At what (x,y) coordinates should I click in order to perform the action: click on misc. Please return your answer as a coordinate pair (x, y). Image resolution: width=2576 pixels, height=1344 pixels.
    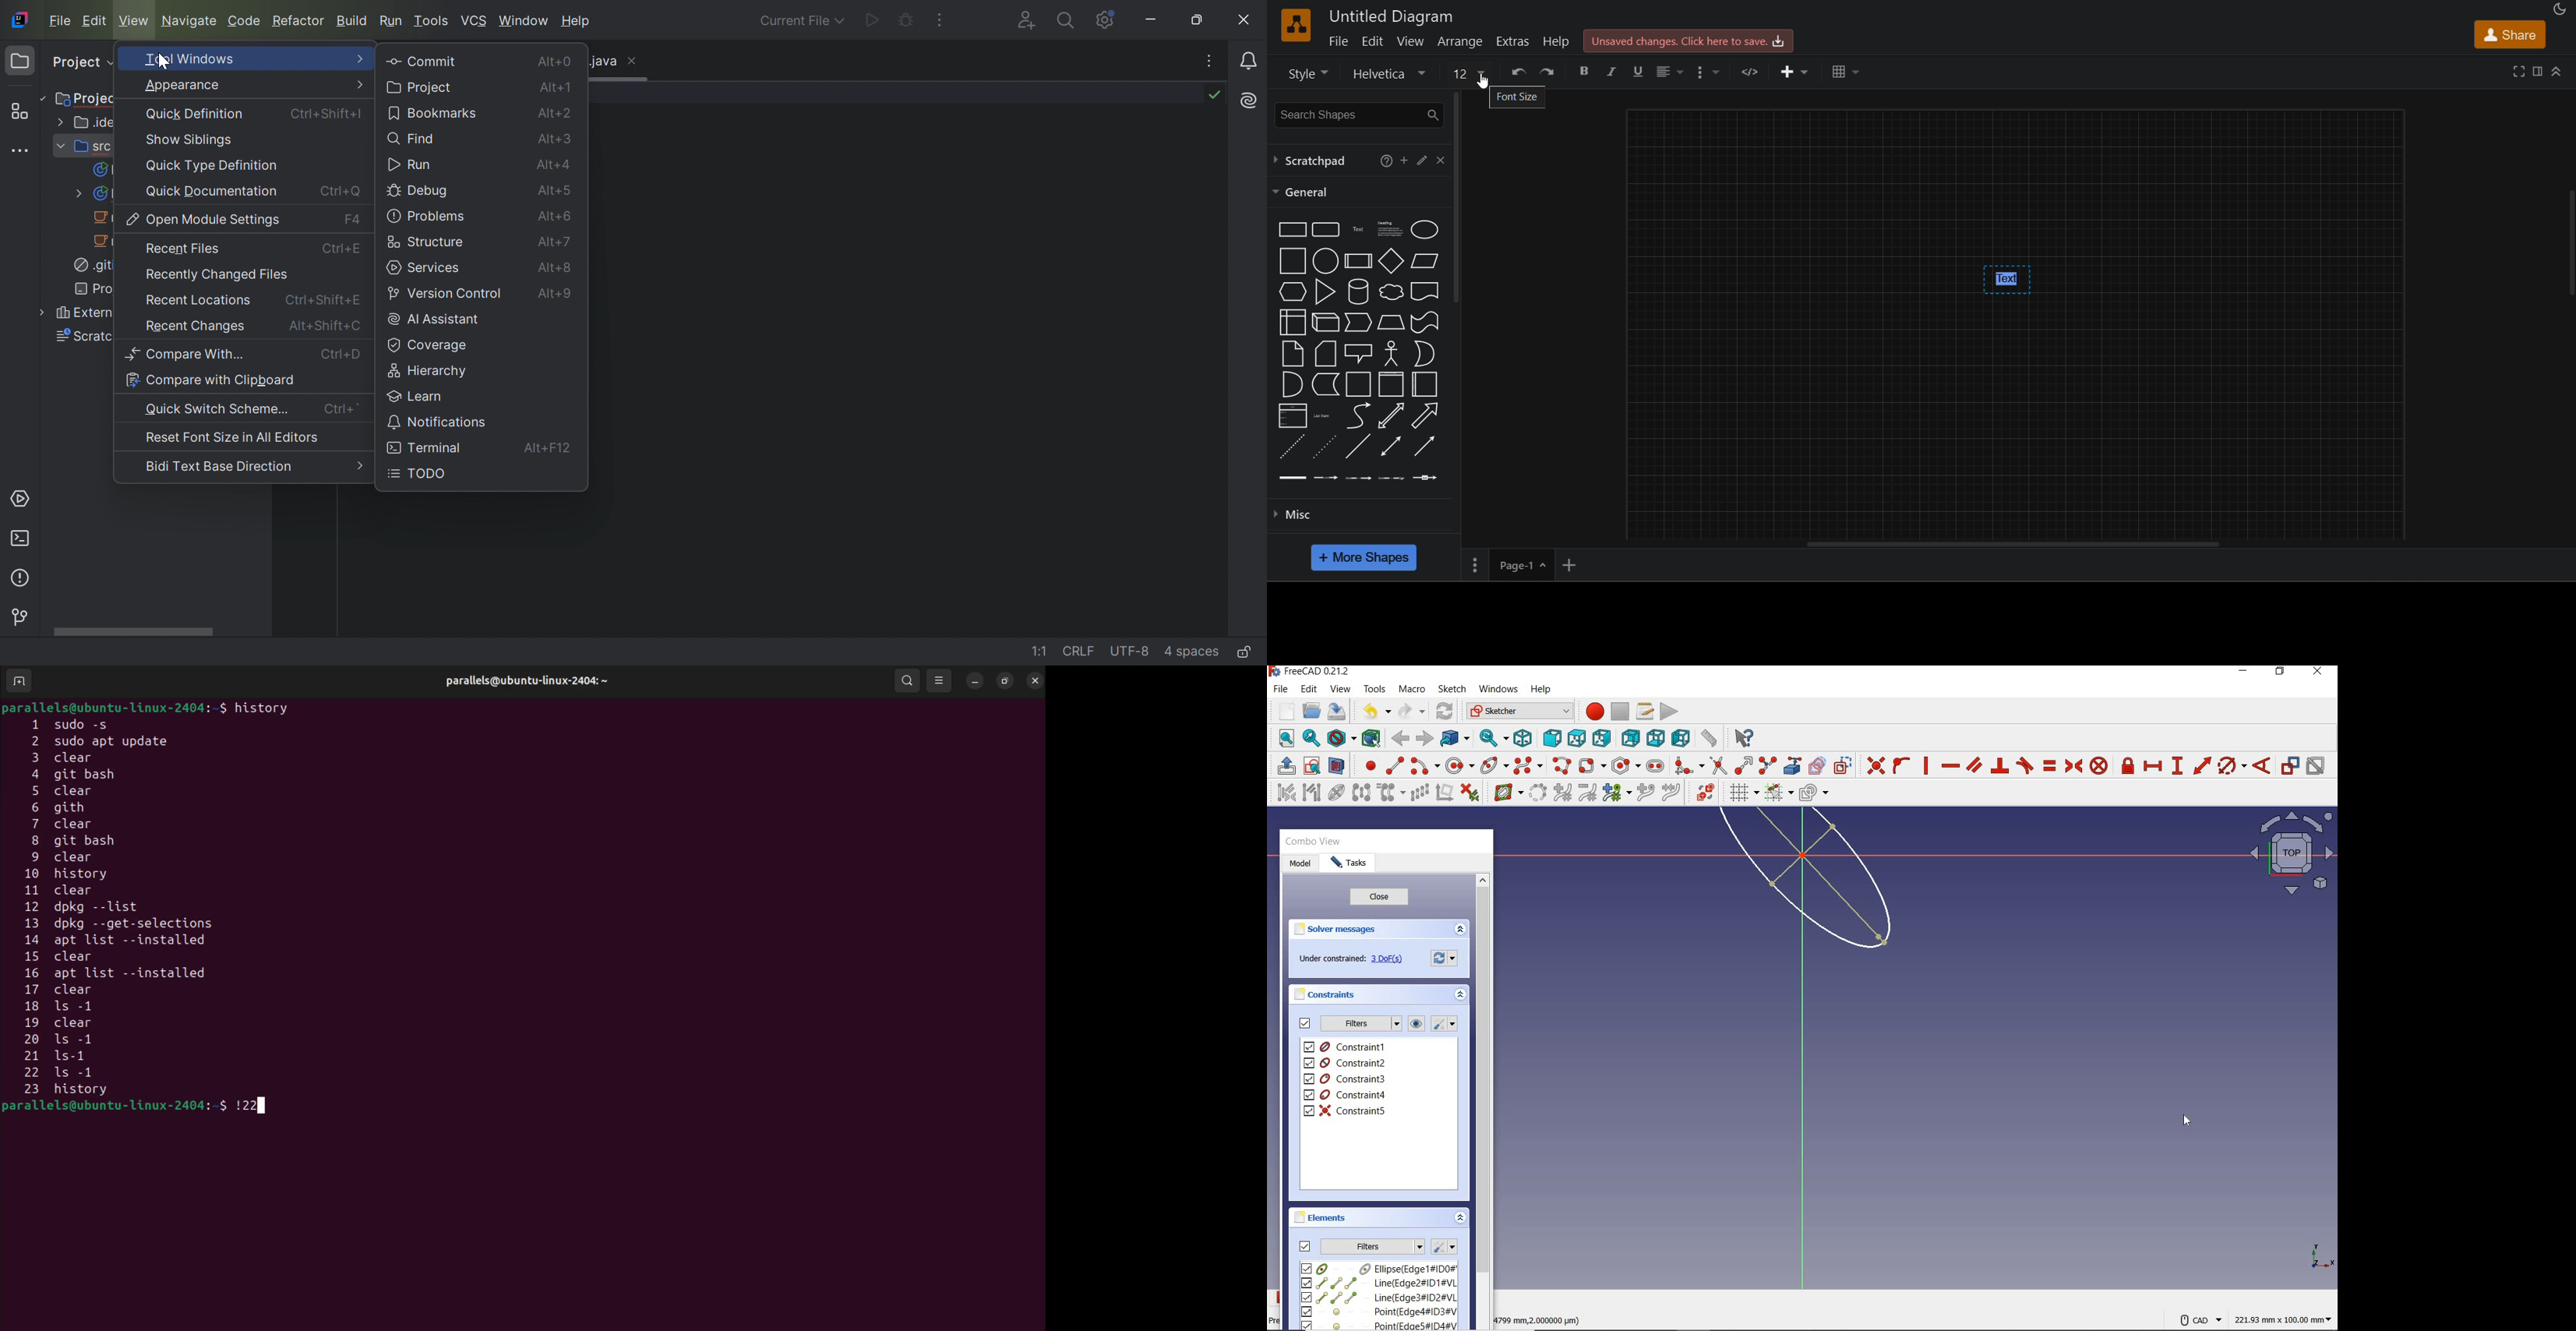
    Looking at the image, I should click on (1292, 515).